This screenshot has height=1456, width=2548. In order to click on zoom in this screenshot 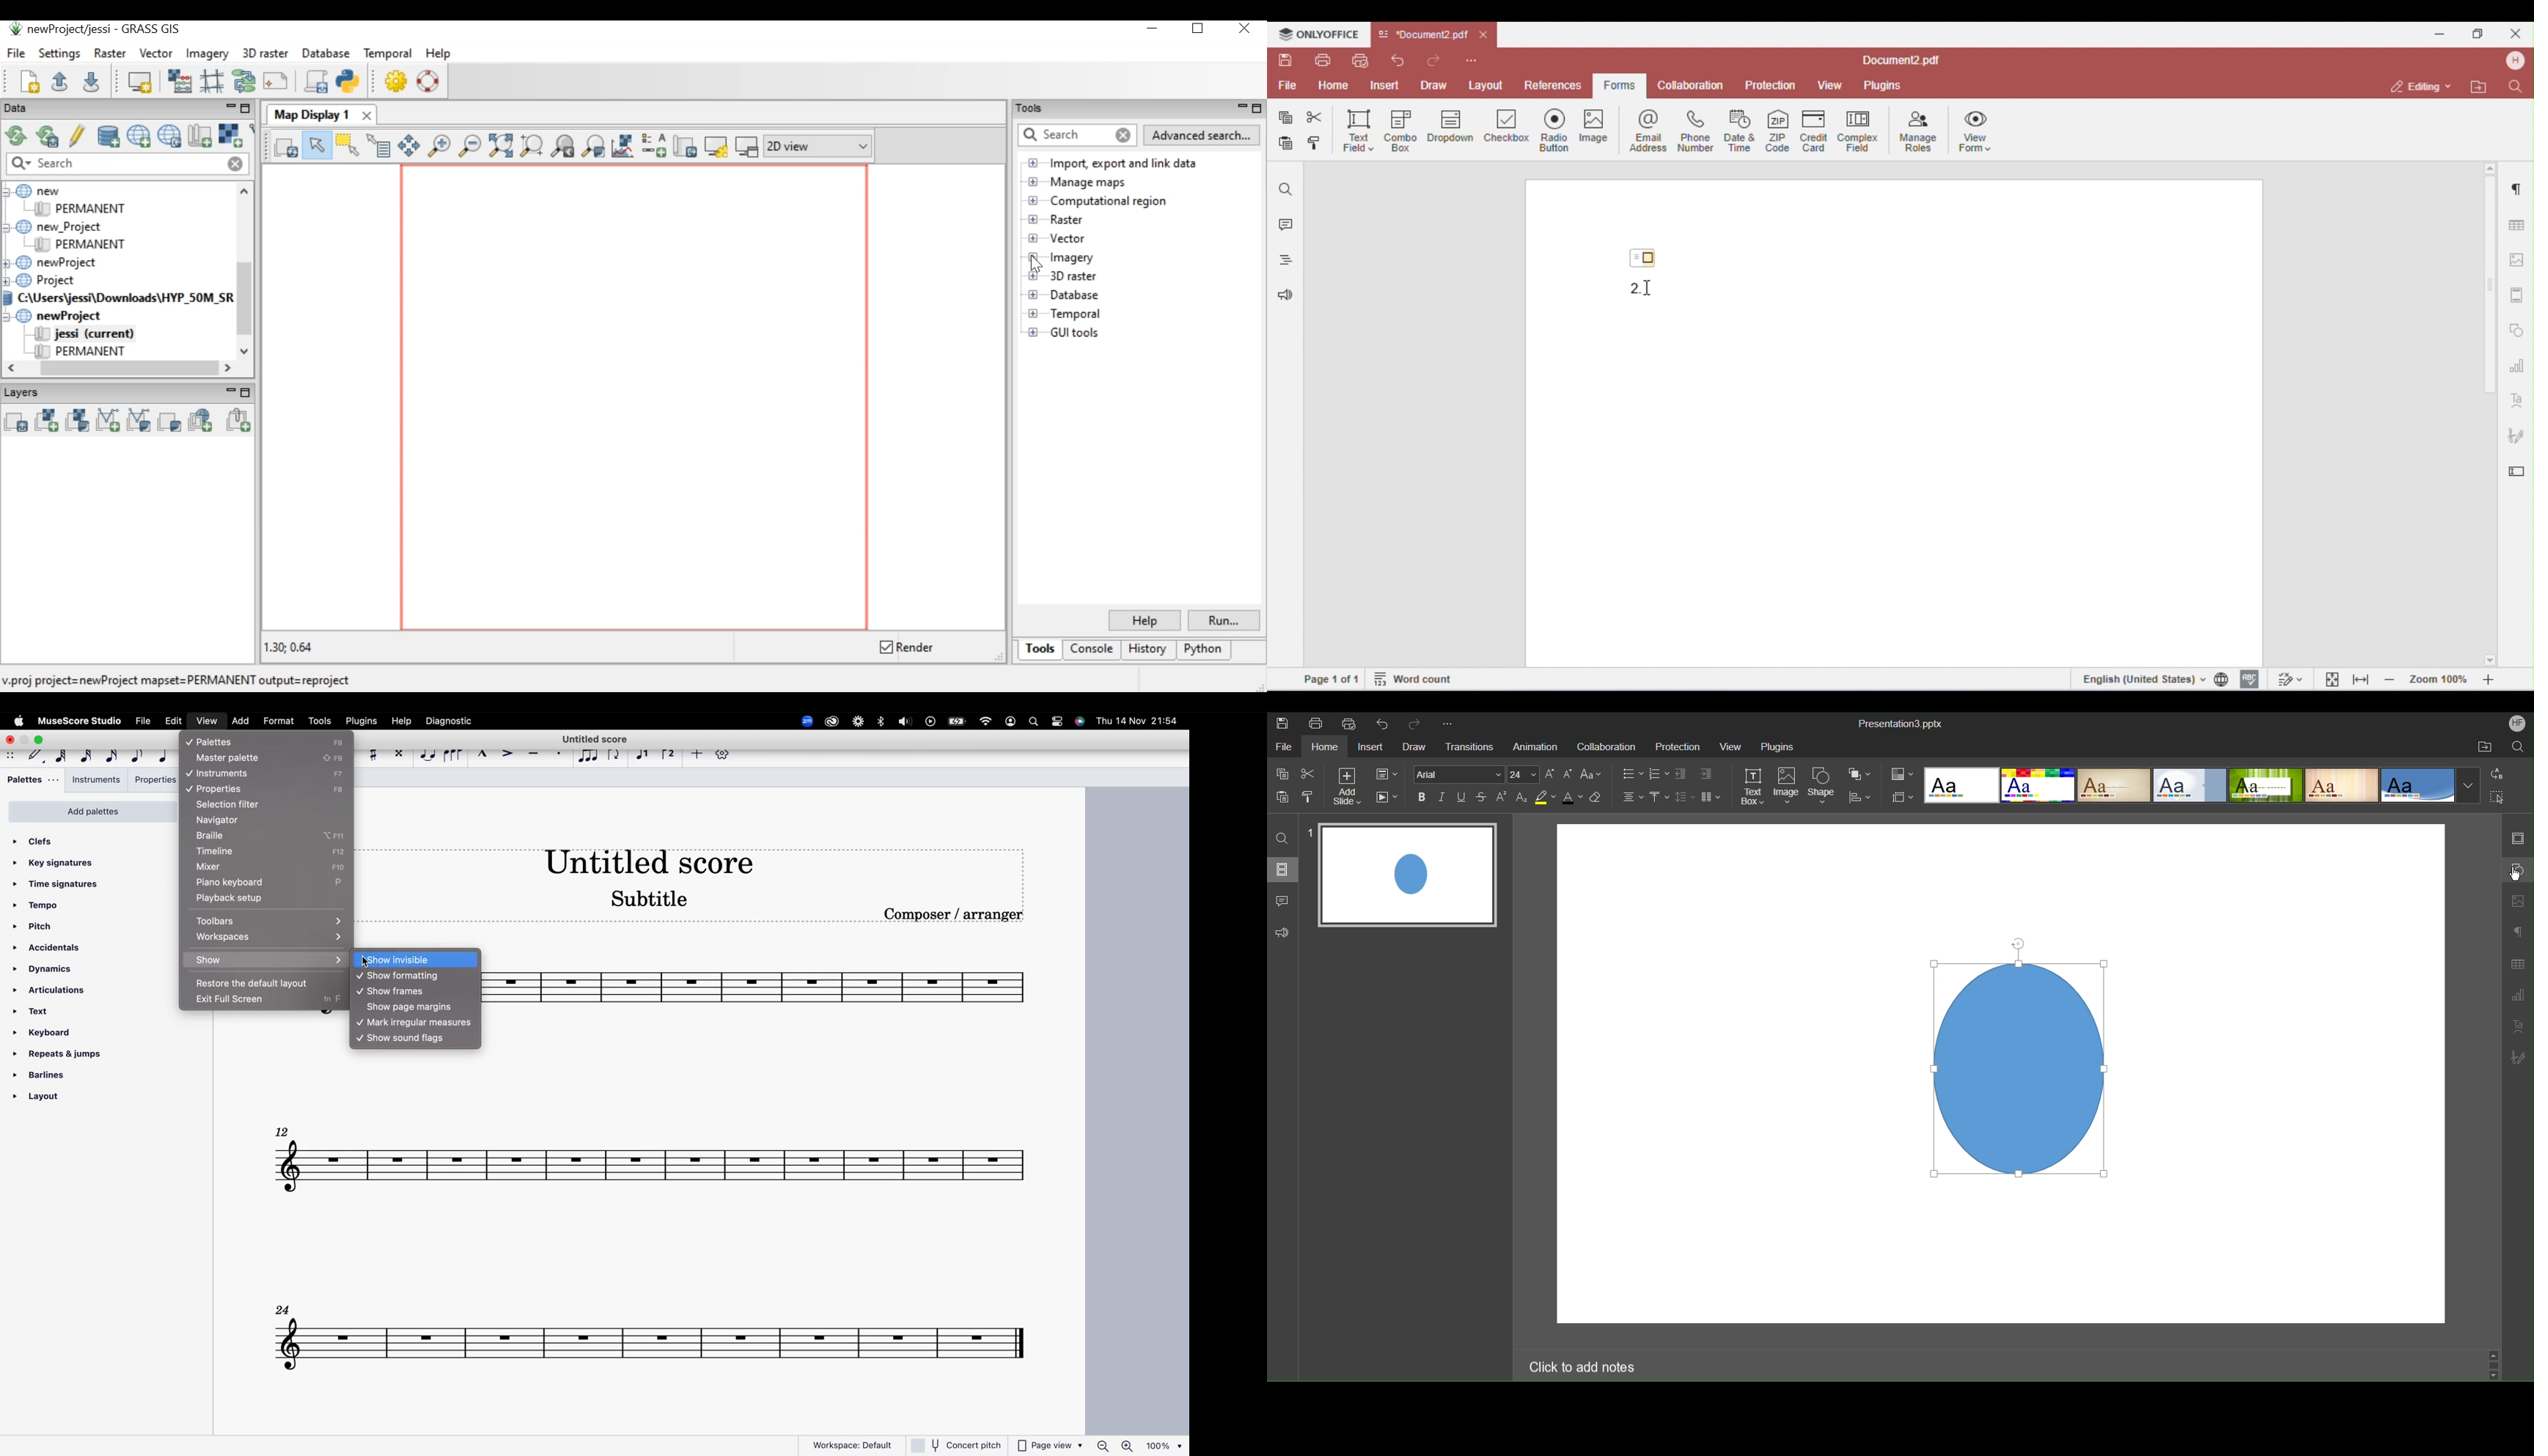, I will do `click(804, 724)`.